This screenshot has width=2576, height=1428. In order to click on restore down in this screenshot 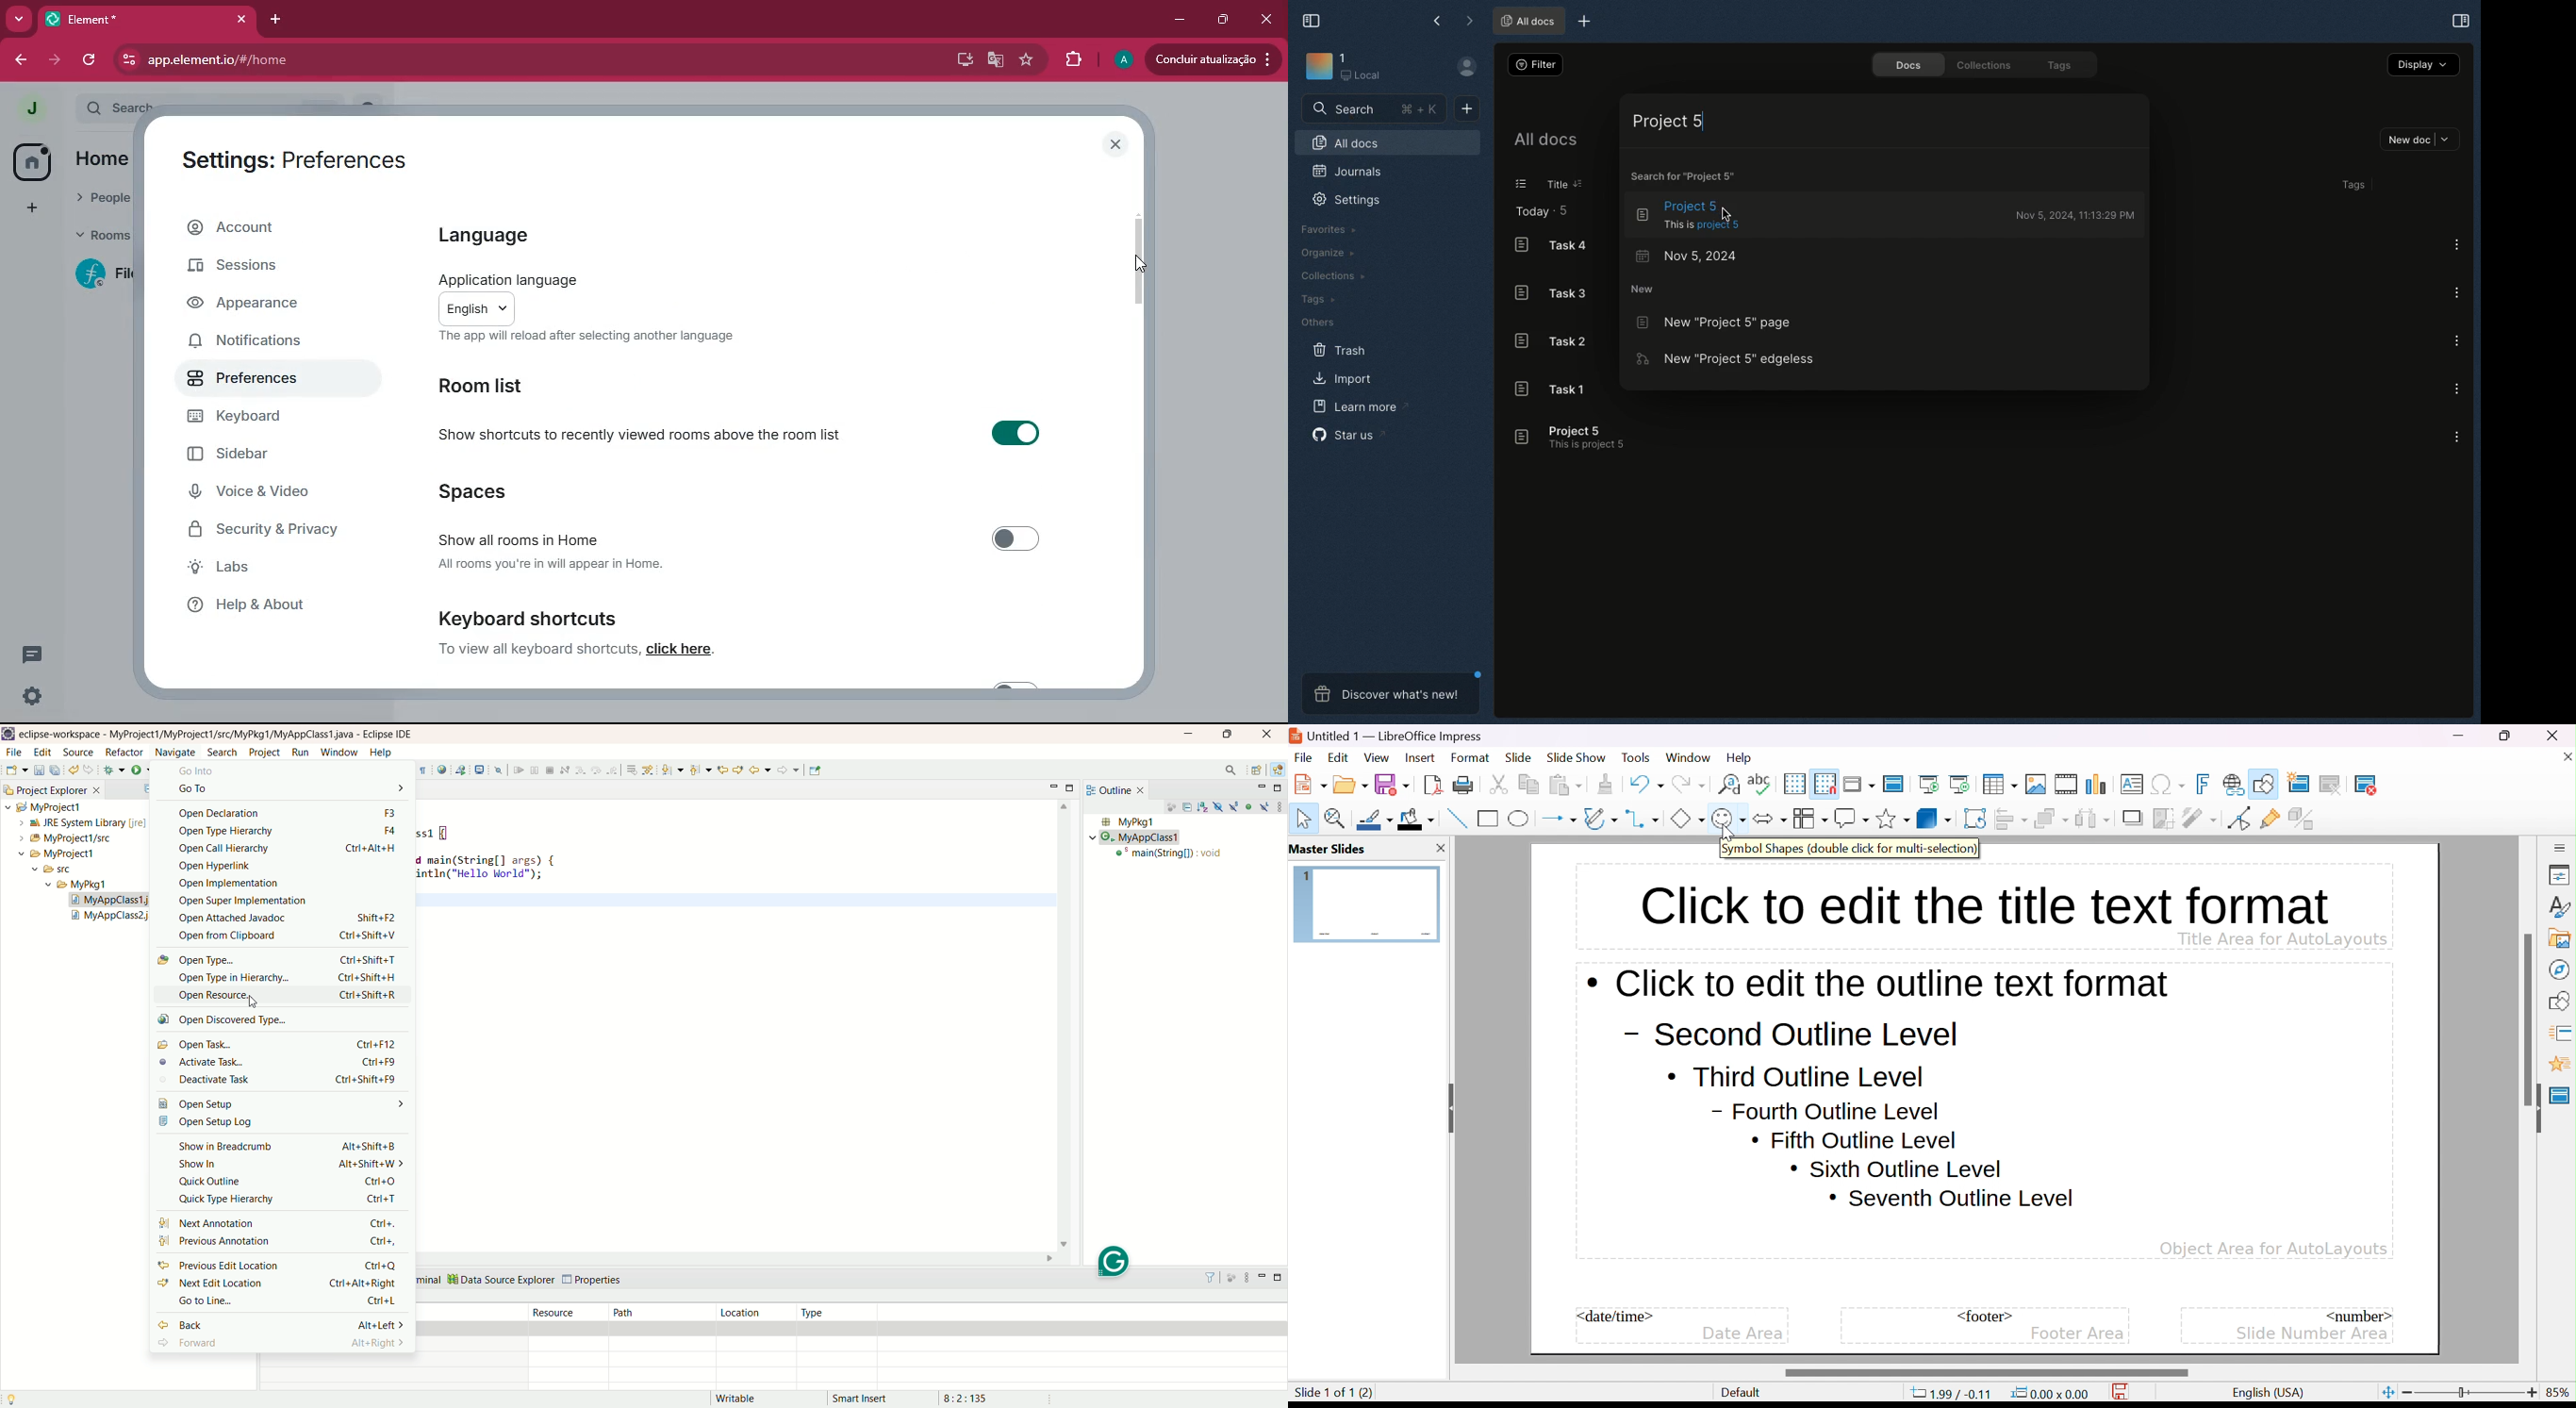, I will do `click(2505, 735)`.